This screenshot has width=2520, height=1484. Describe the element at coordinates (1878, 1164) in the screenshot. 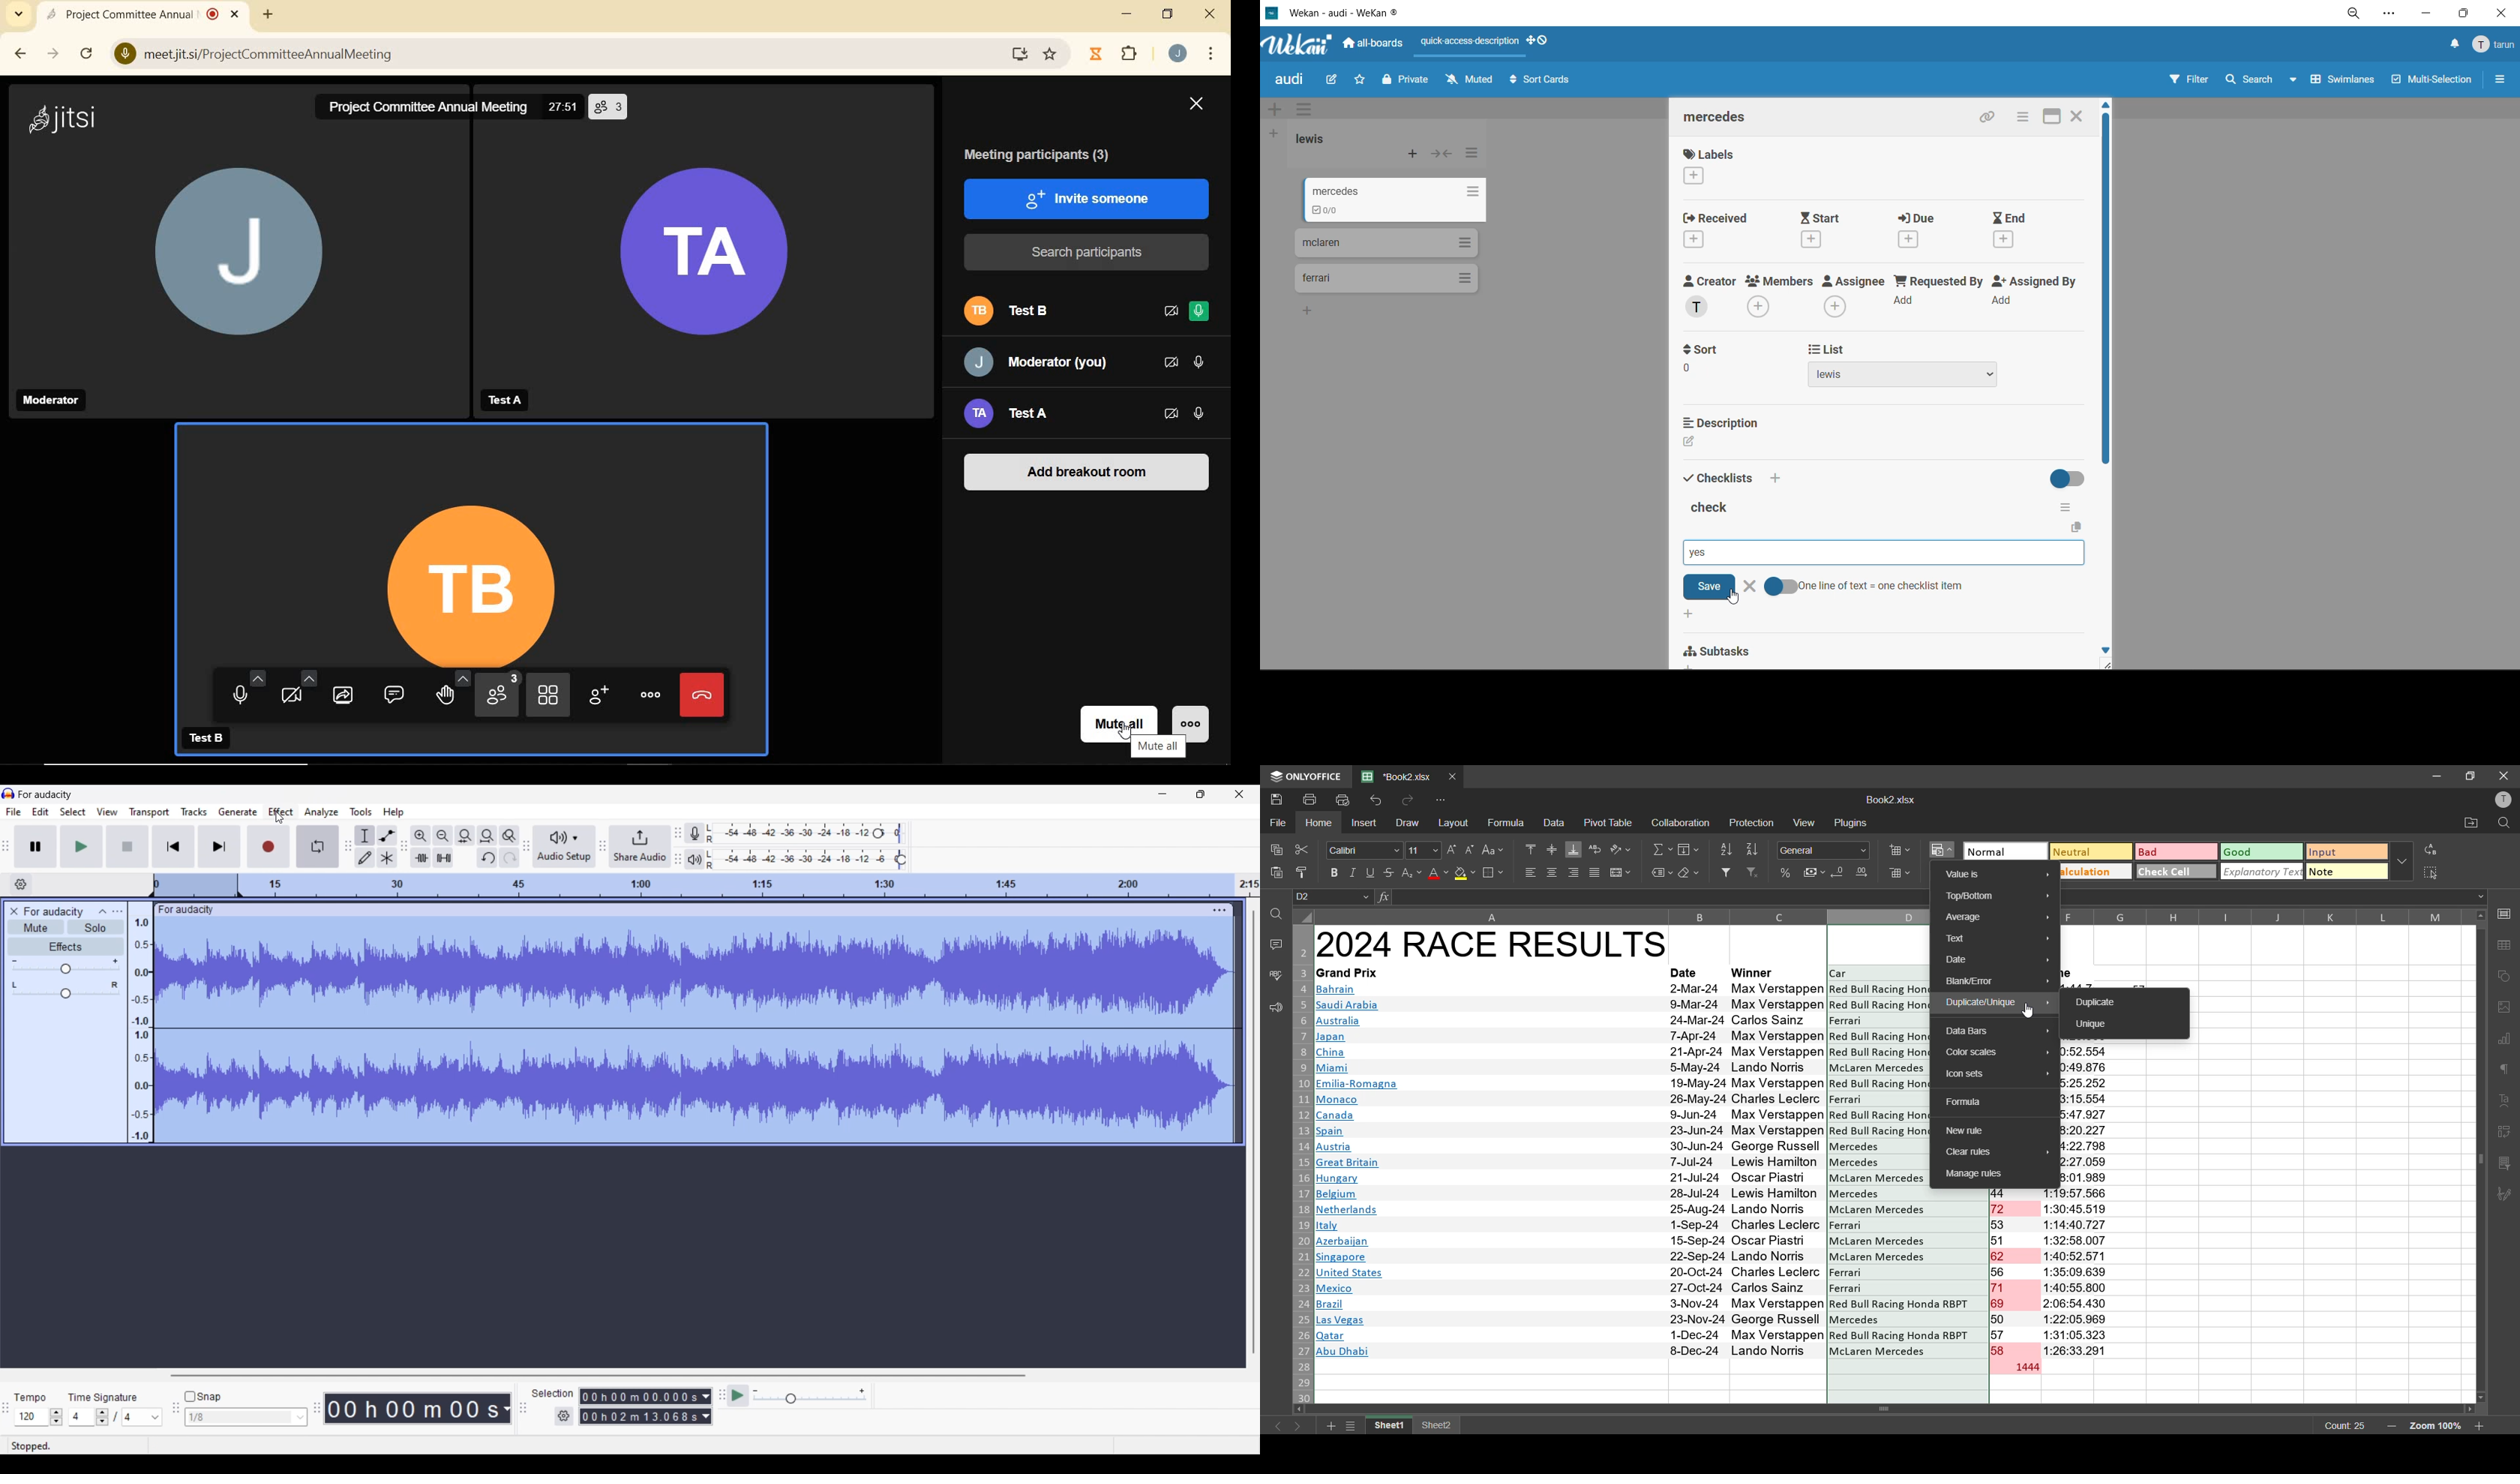

I see `car name` at that location.